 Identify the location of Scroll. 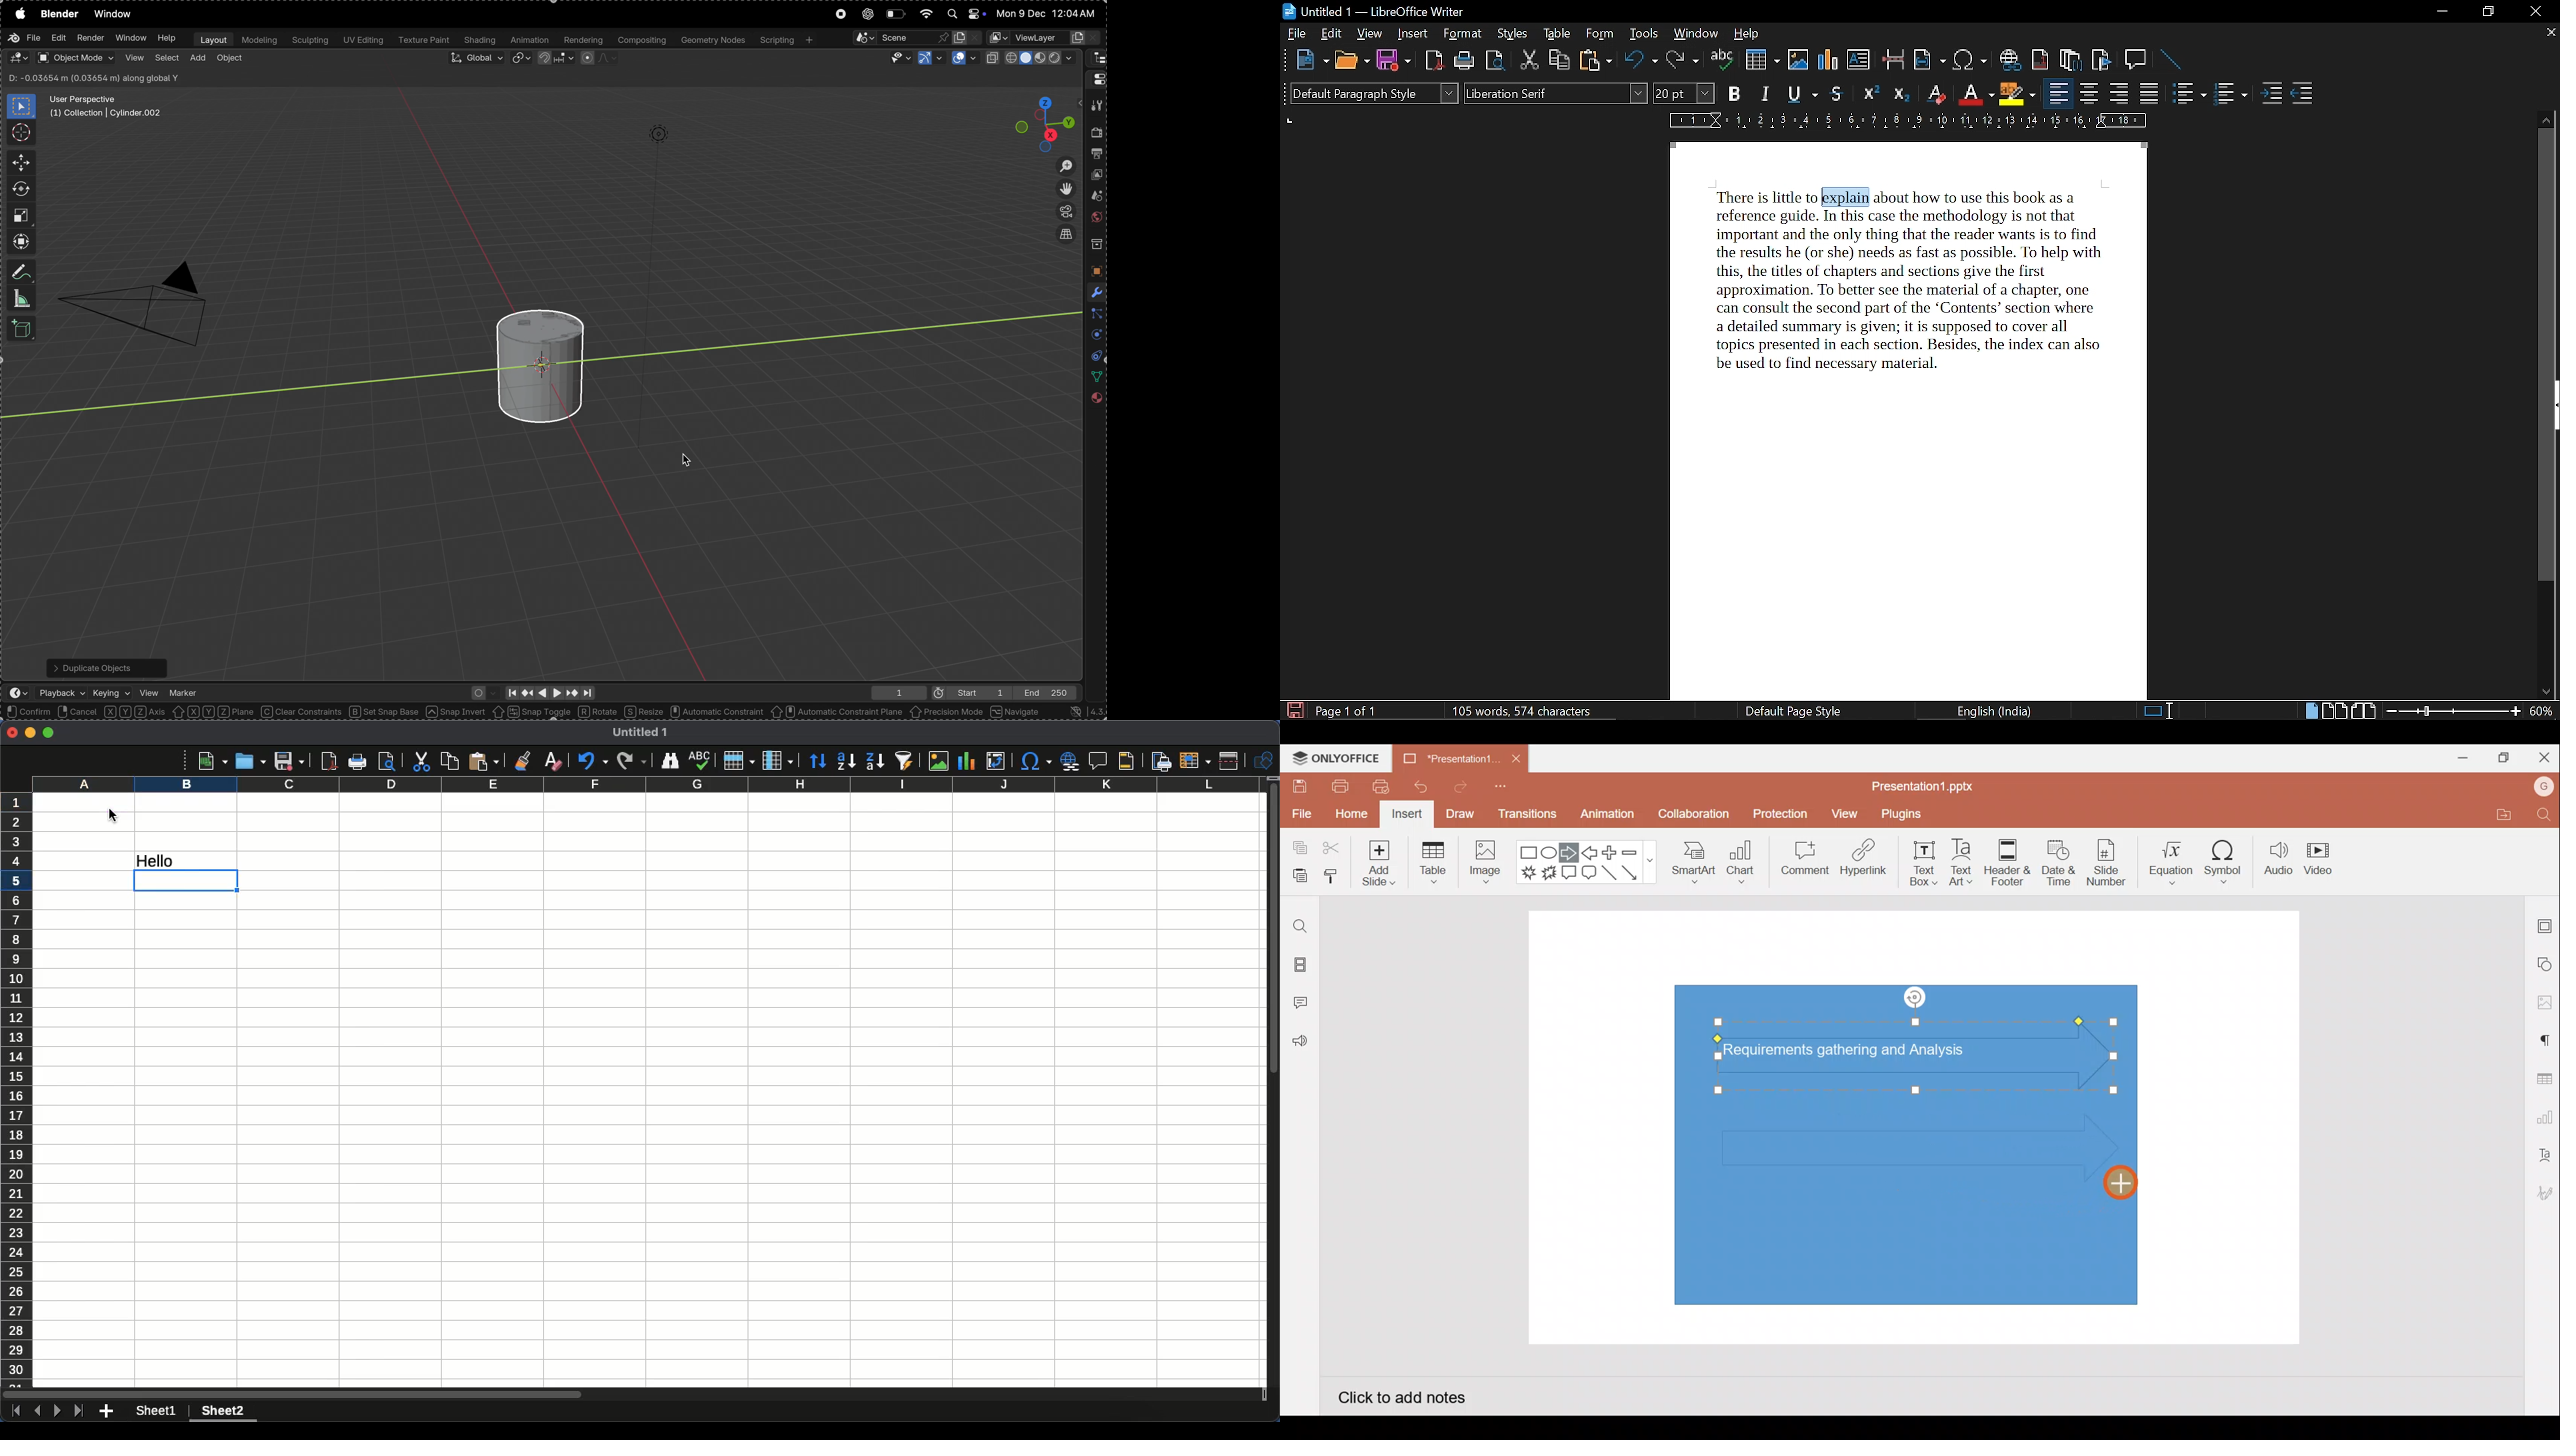
(1272, 1092).